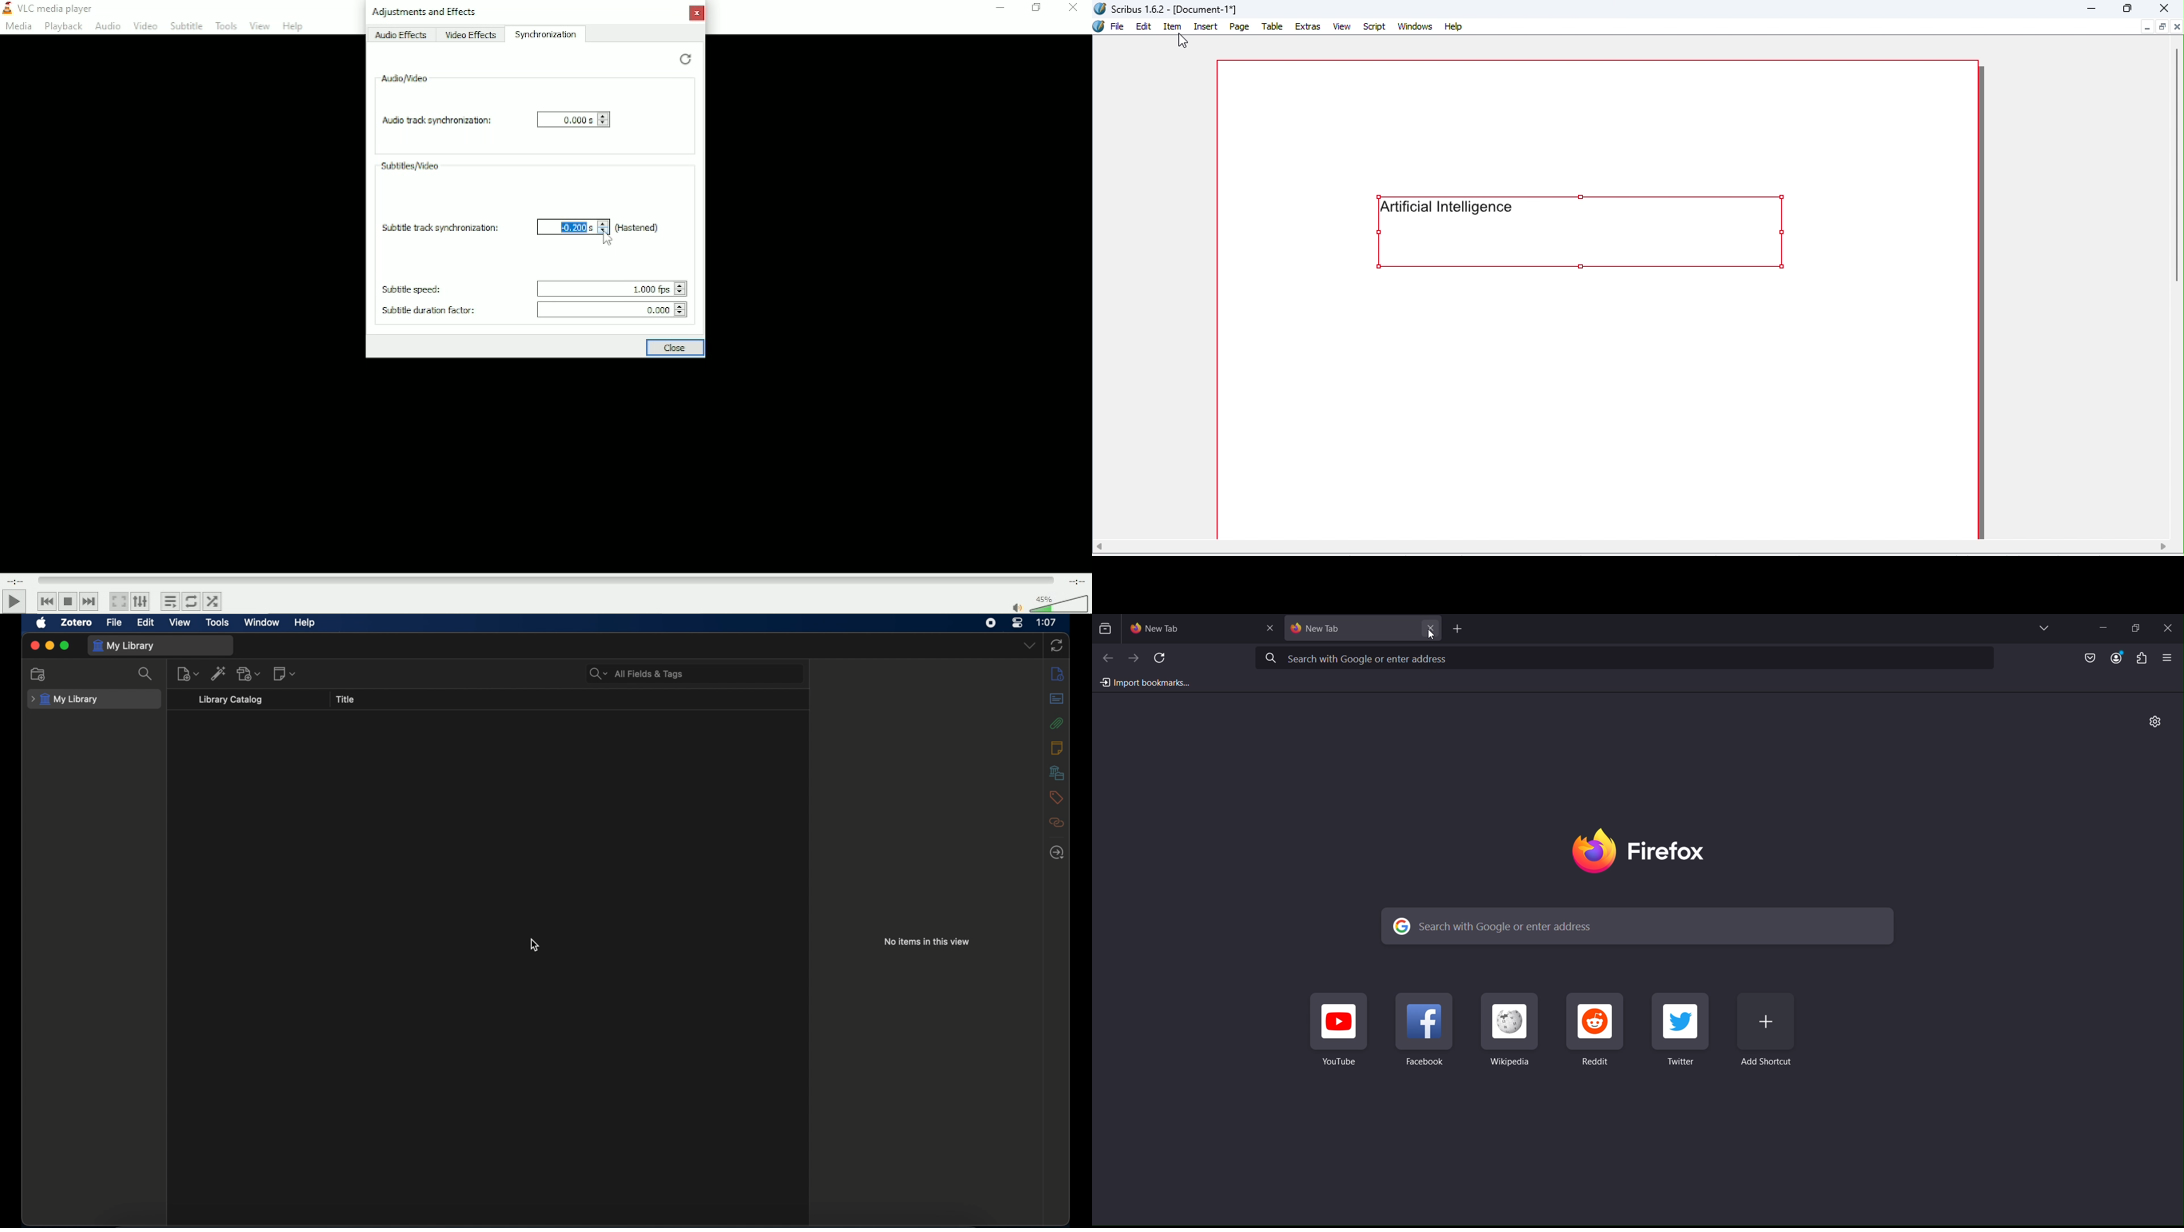 This screenshot has width=2184, height=1232. What do you see at coordinates (1117, 27) in the screenshot?
I see `File` at bounding box center [1117, 27].